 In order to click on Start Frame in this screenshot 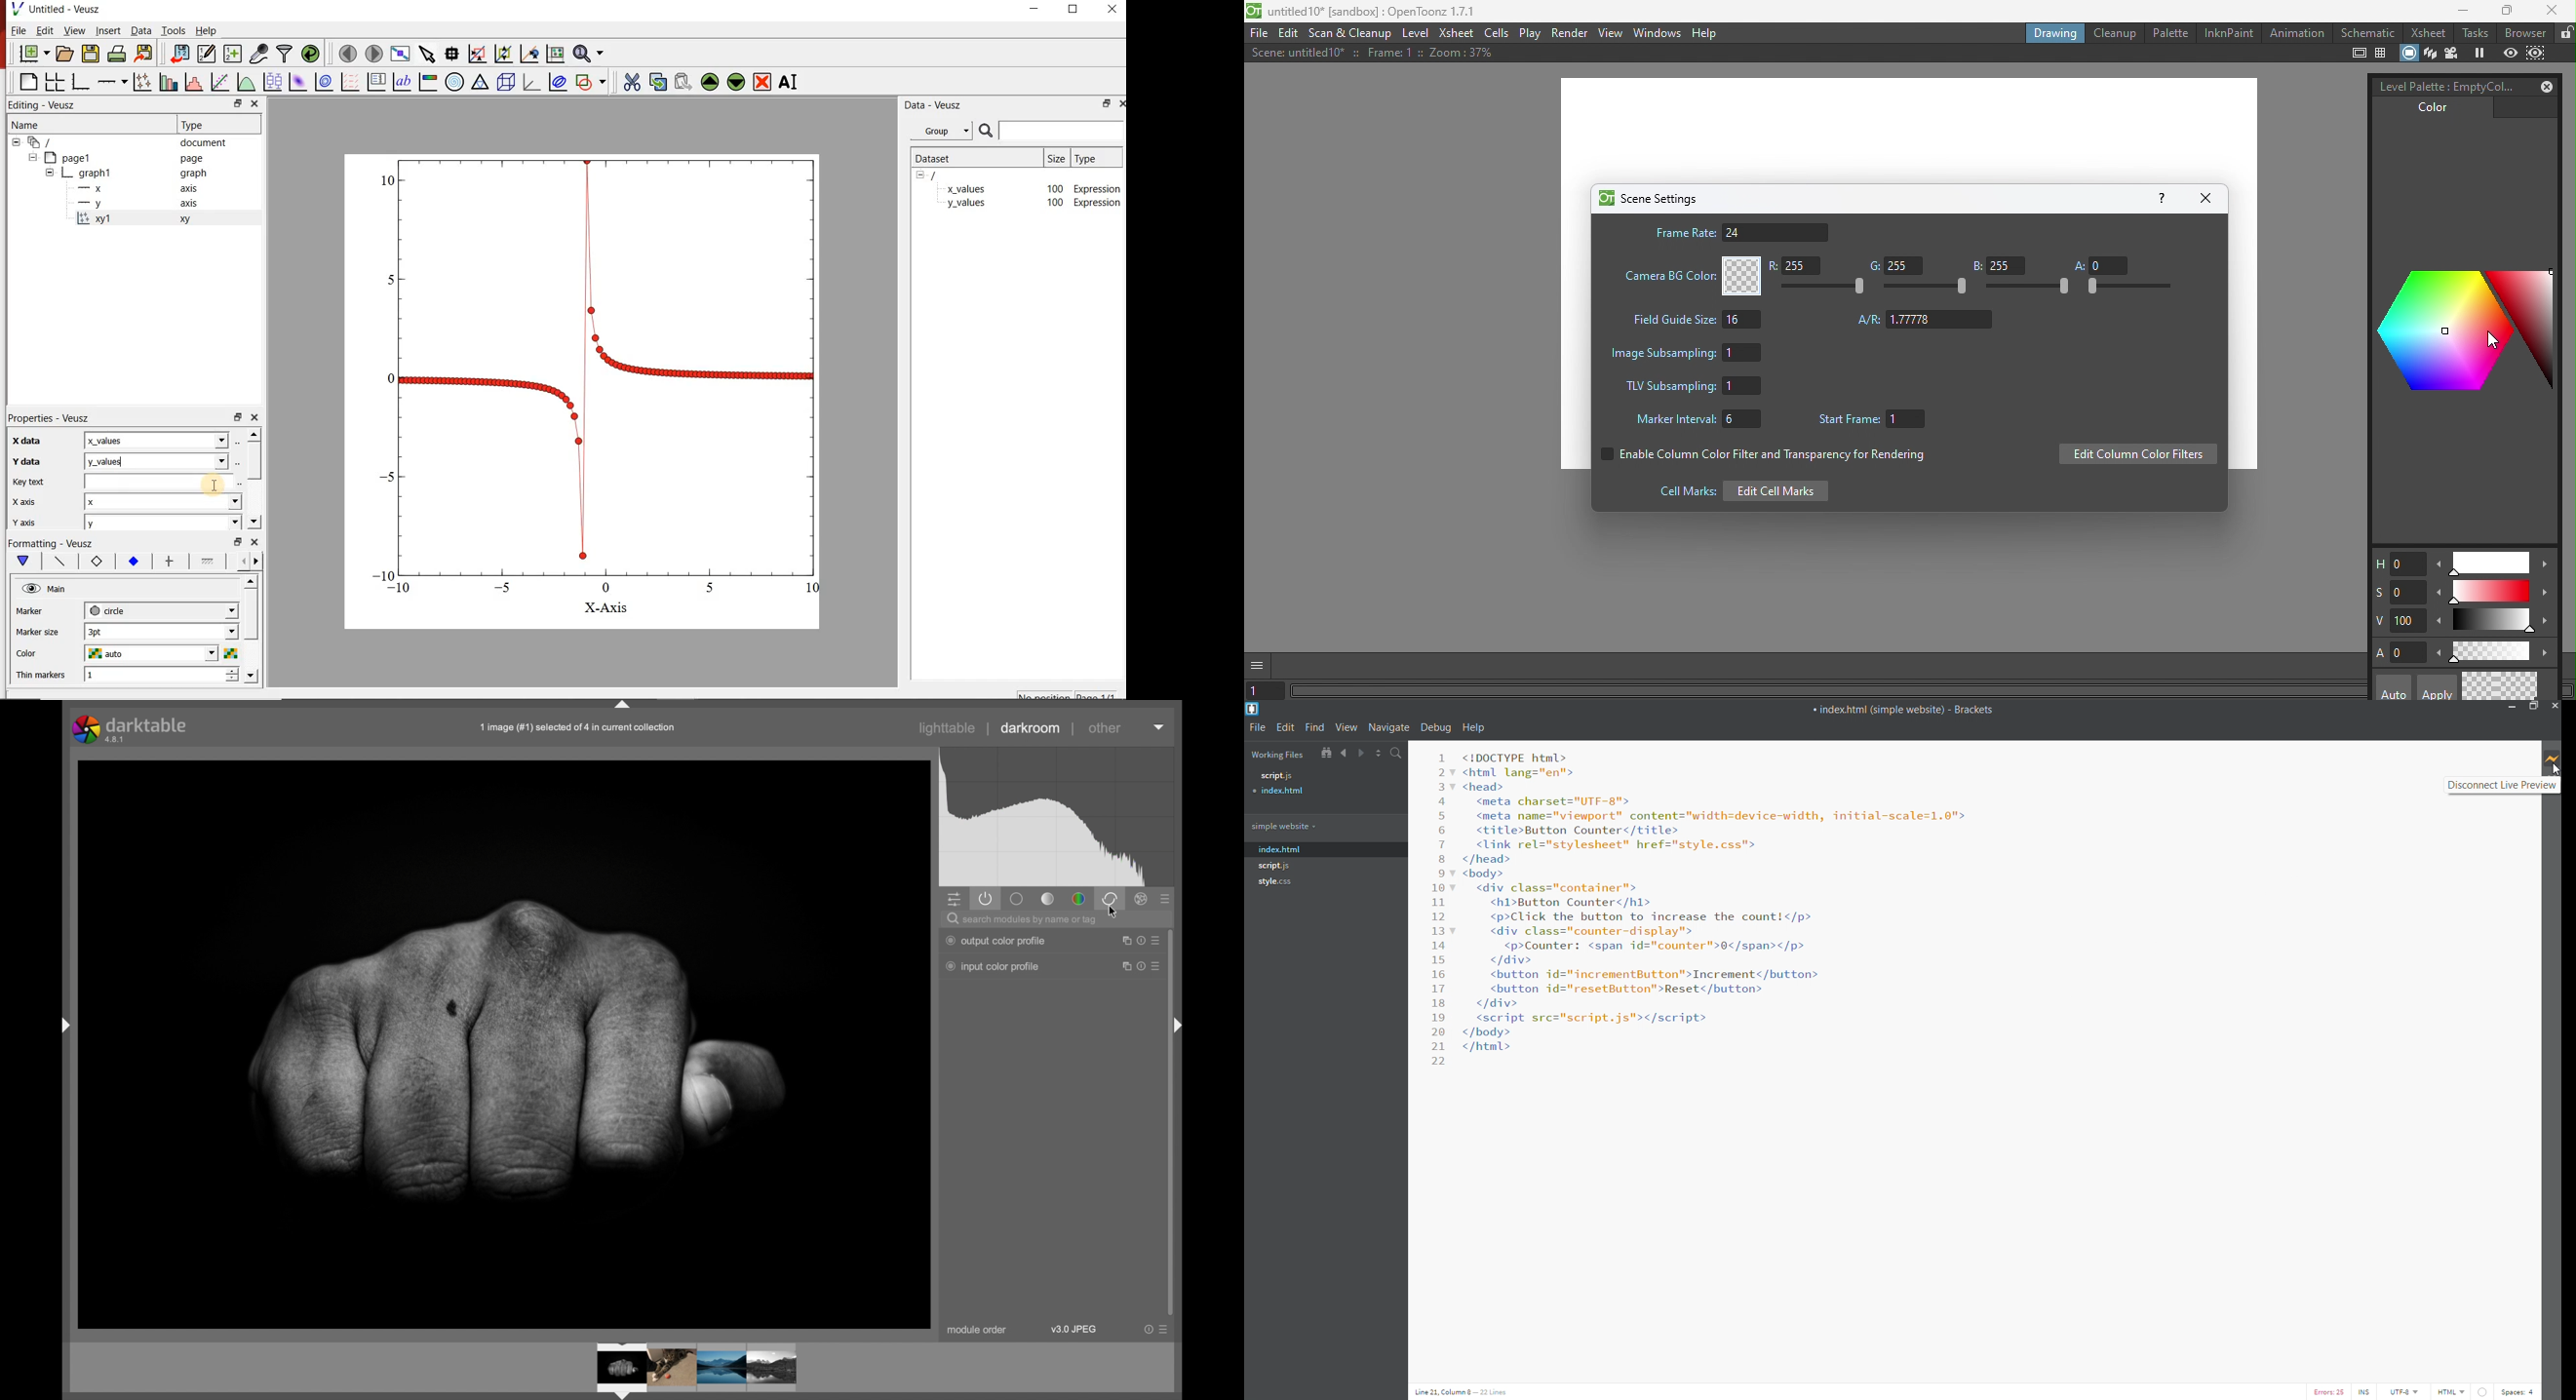, I will do `click(1876, 420)`.